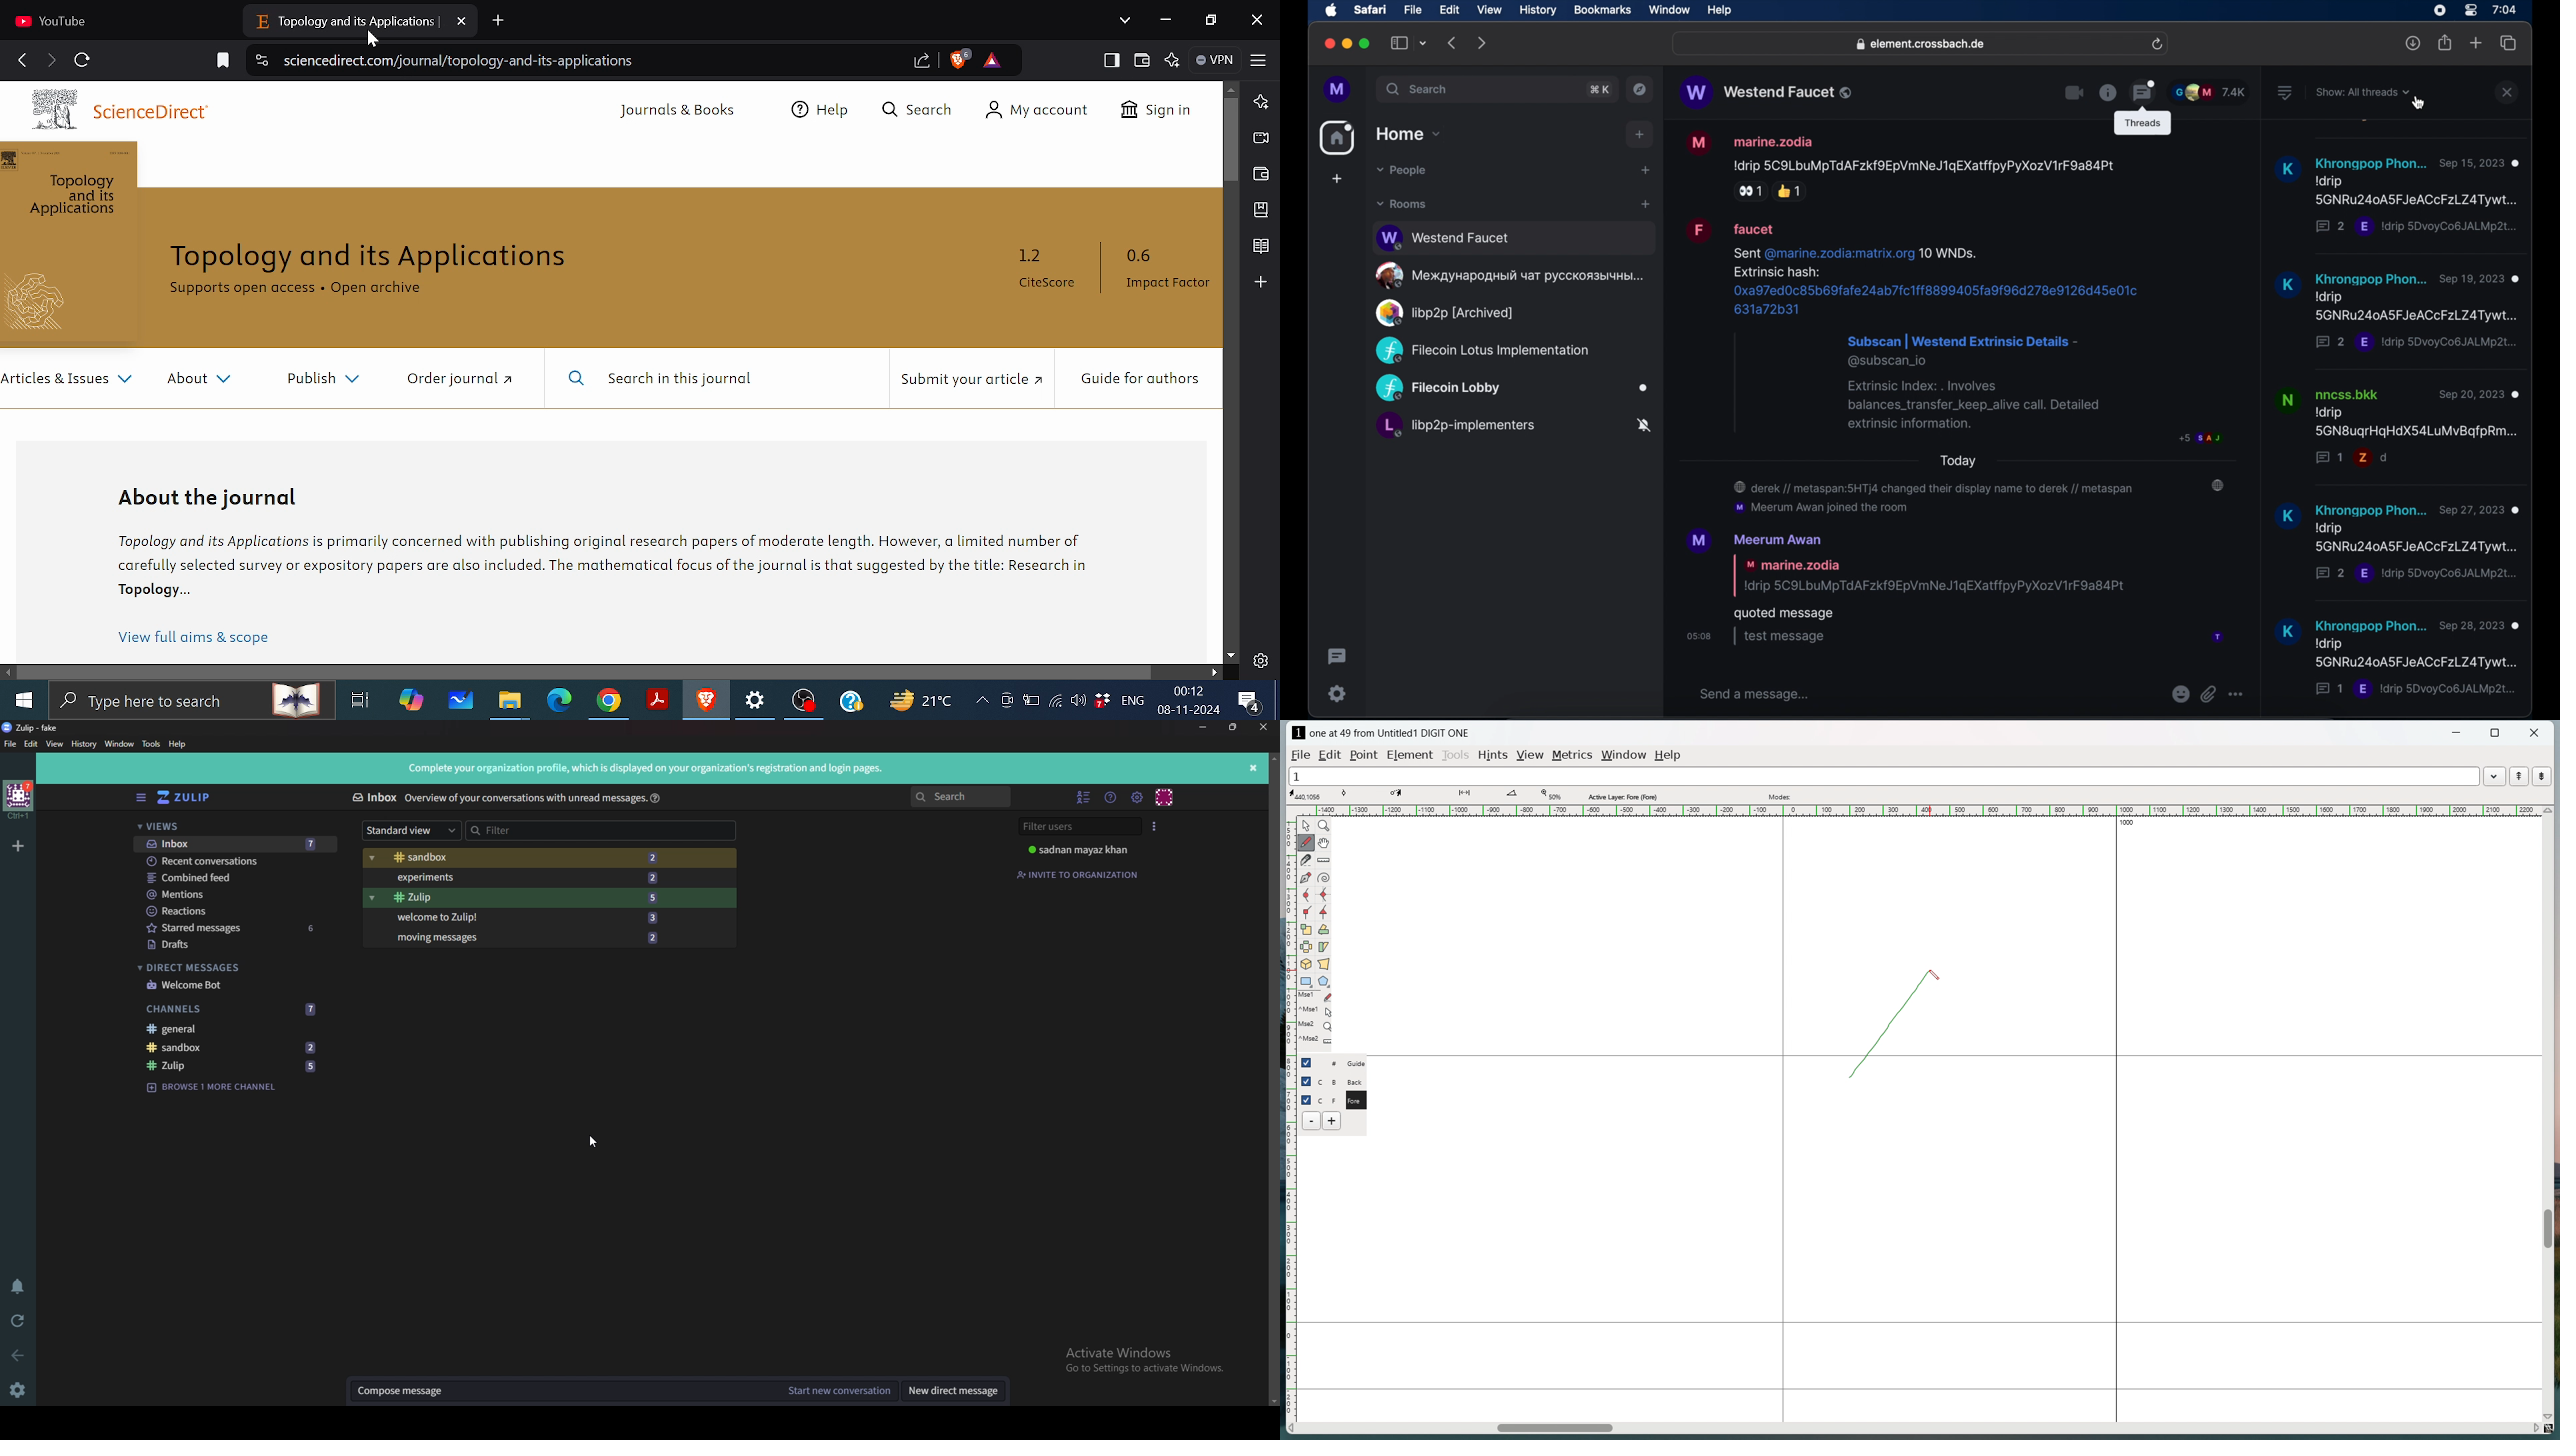 The width and height of the screenshot is (2576, 1456). I want to click on window, so click(1625, 755).